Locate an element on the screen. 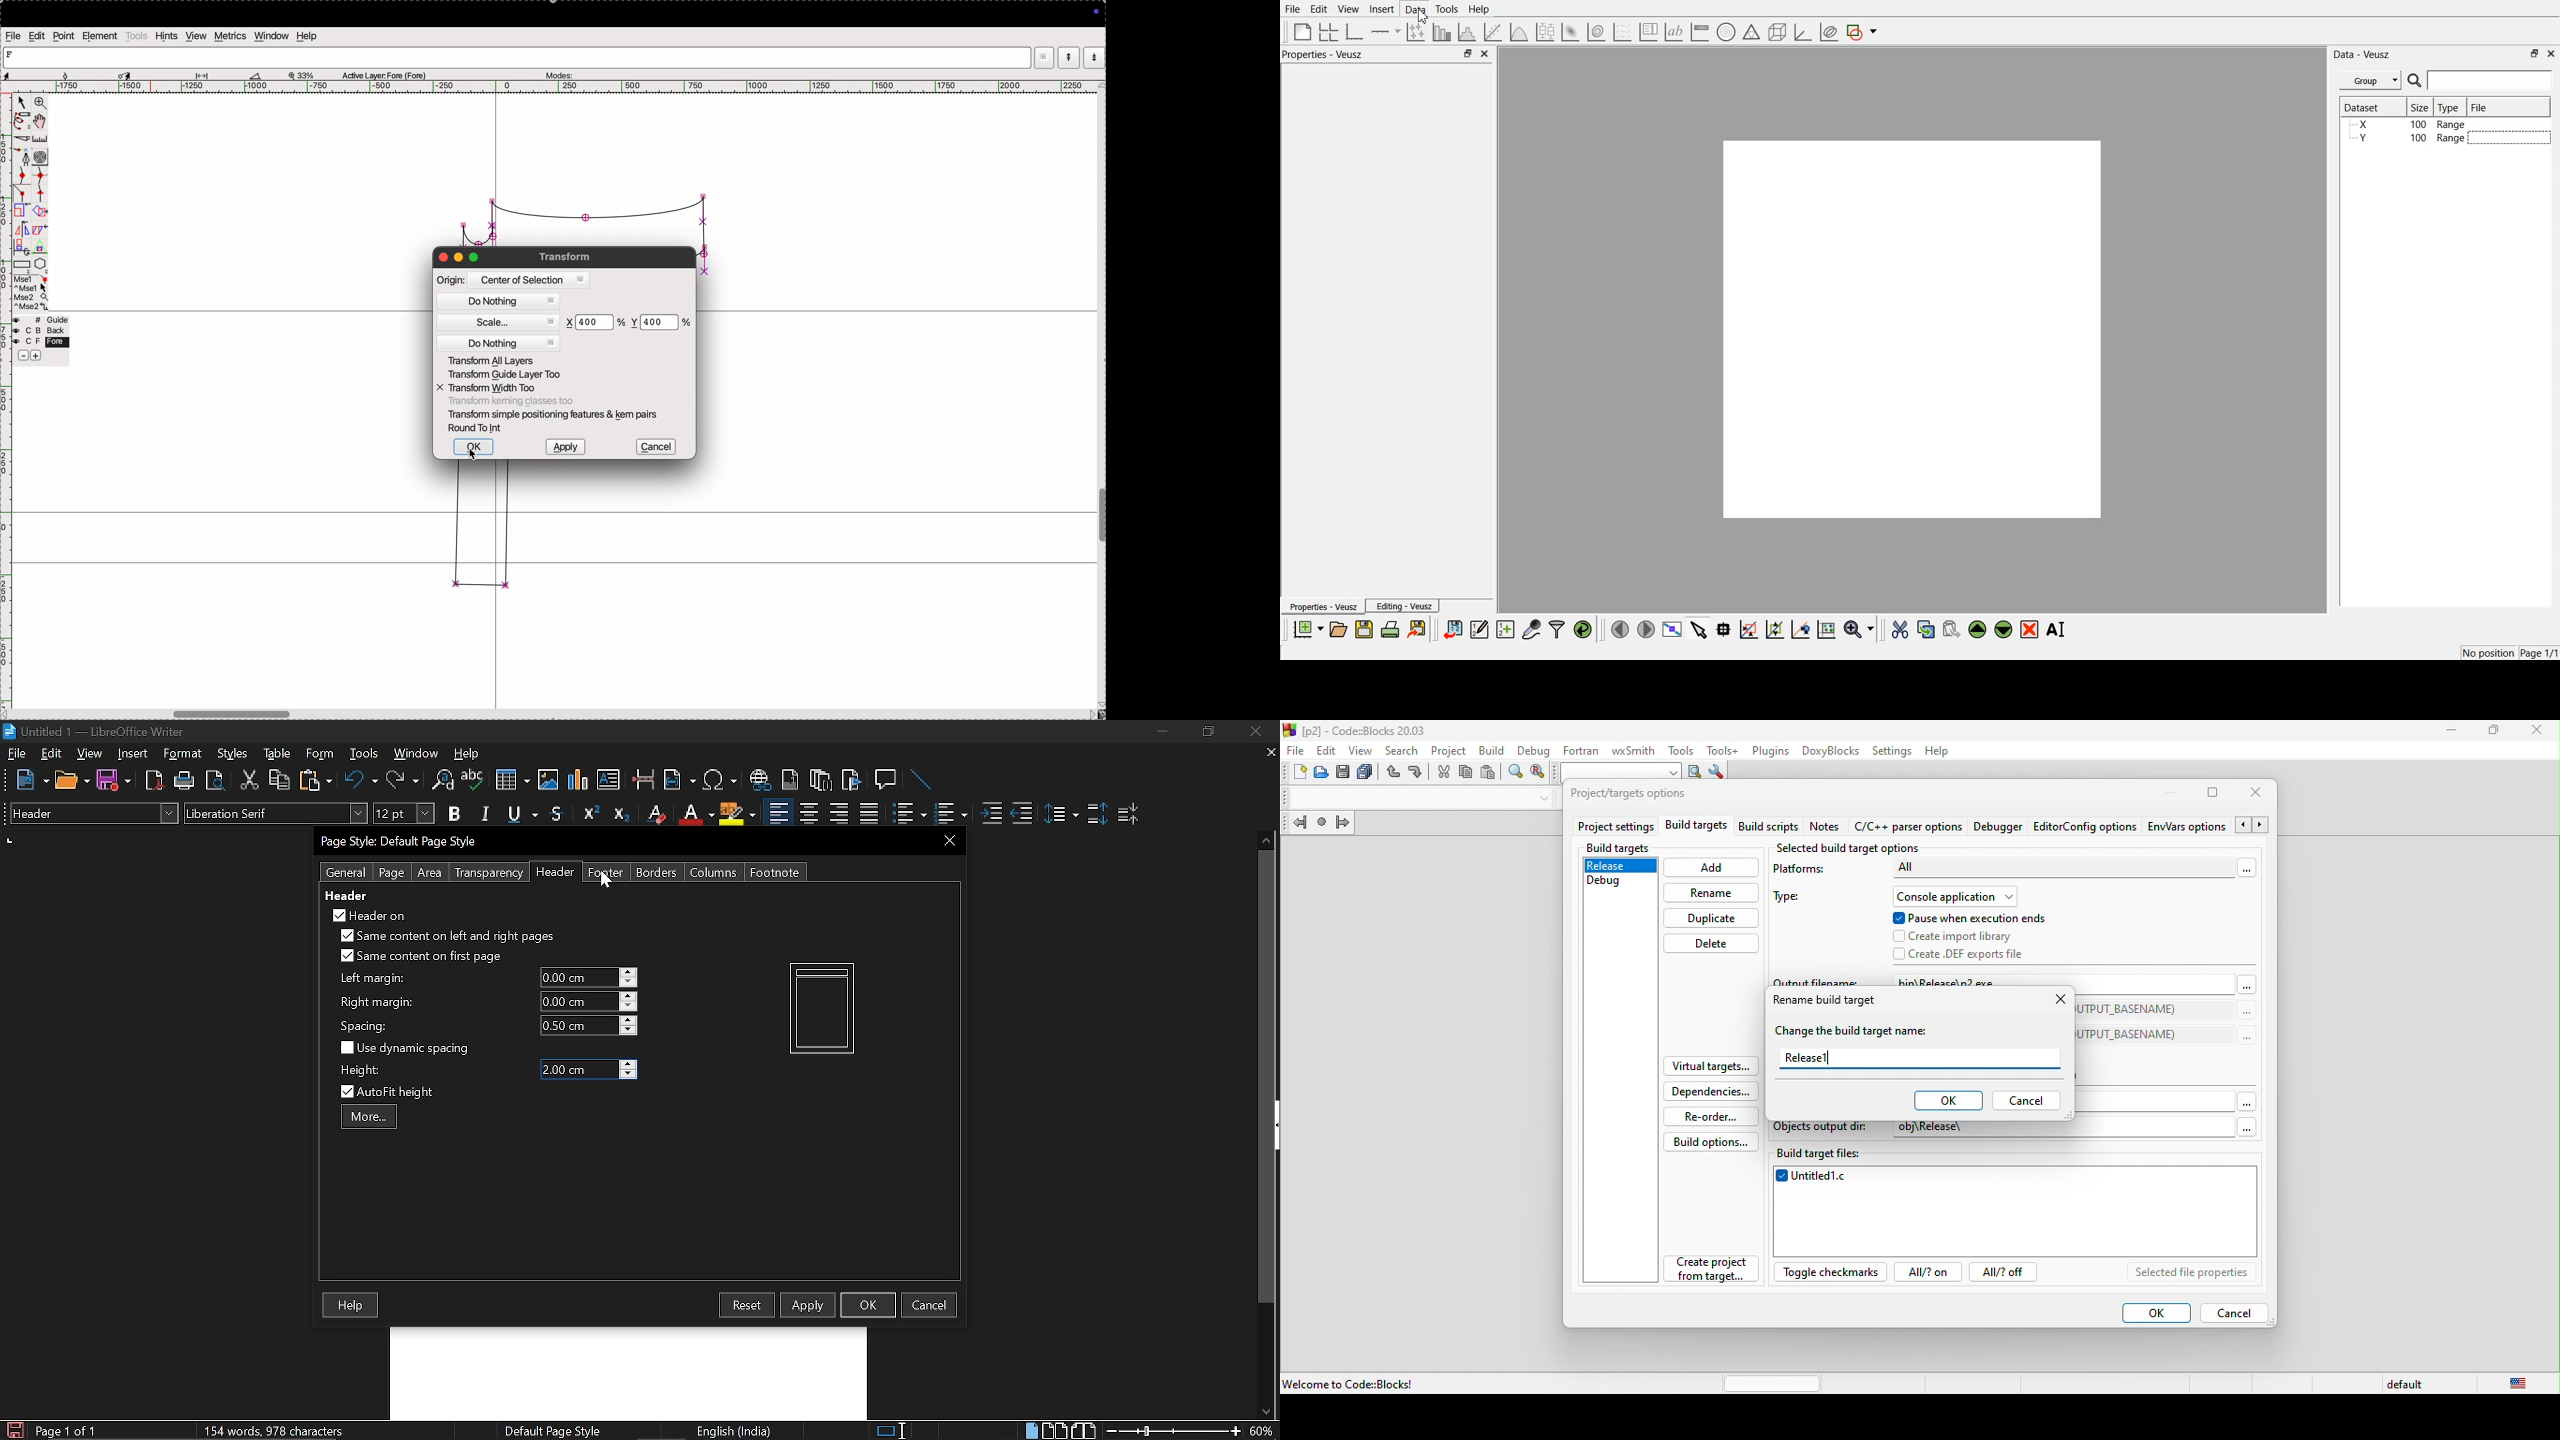  Format is located at coordinates (185, 754).